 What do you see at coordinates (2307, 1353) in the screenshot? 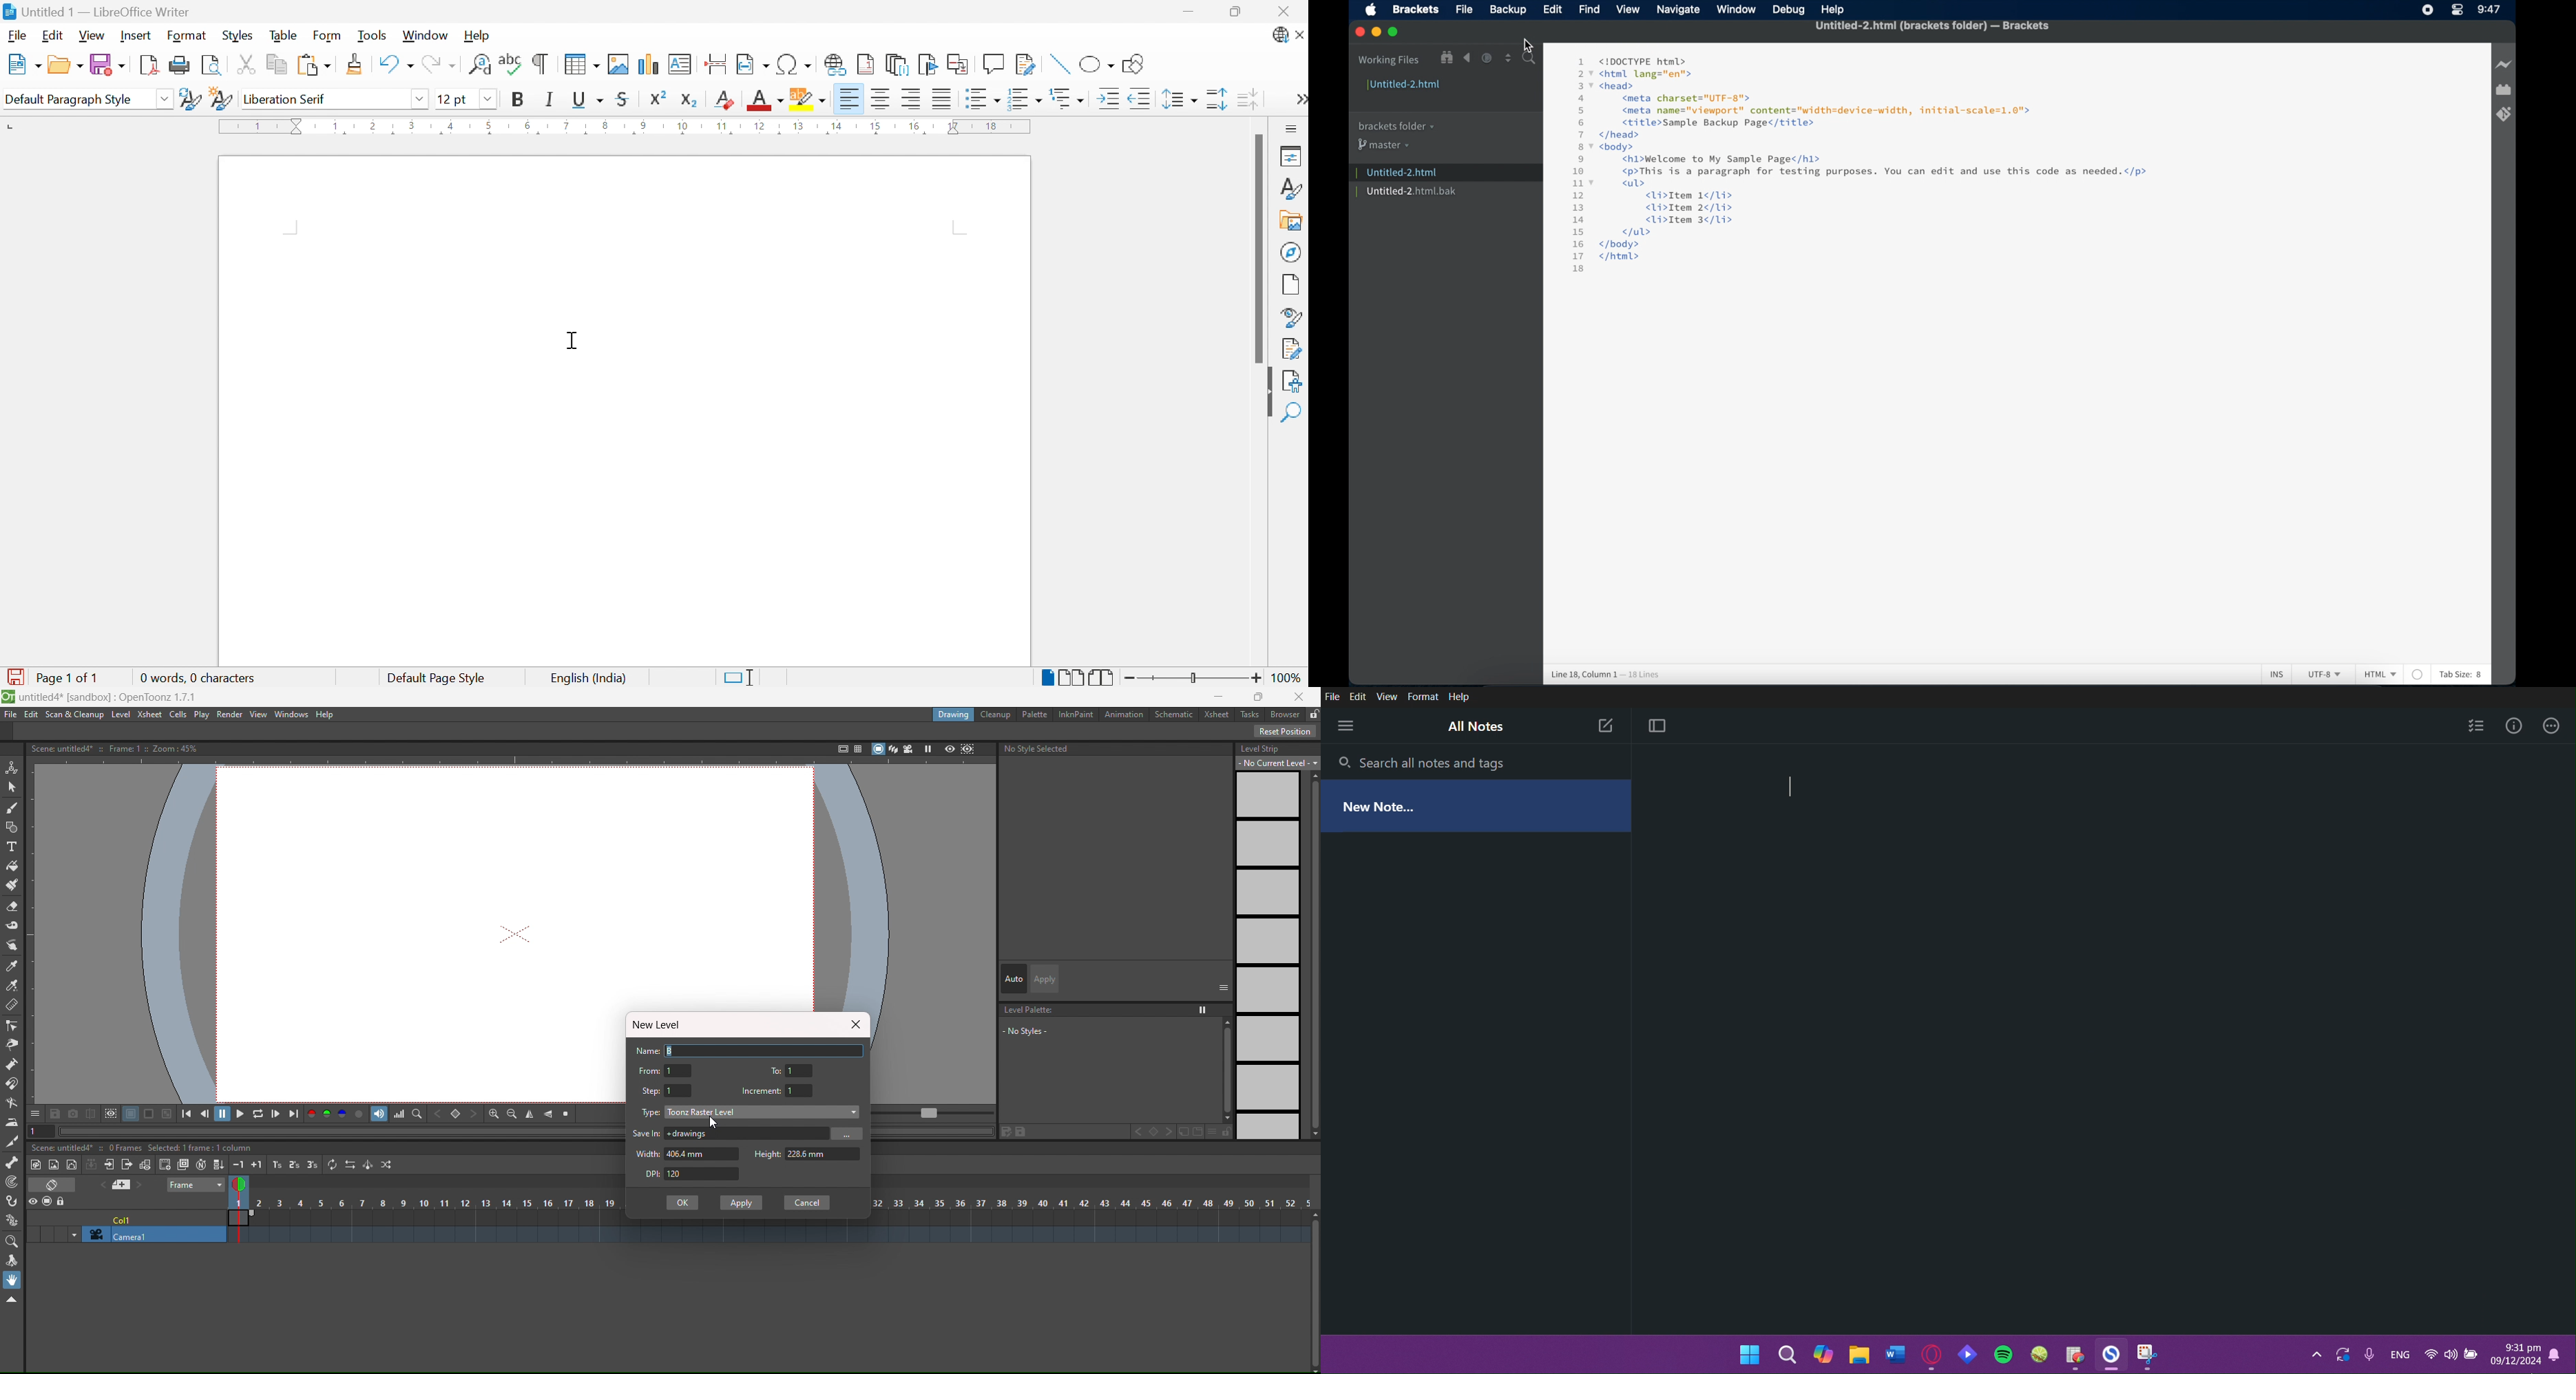
I see `show hidden icon` at bounding box center [2307, 1353].